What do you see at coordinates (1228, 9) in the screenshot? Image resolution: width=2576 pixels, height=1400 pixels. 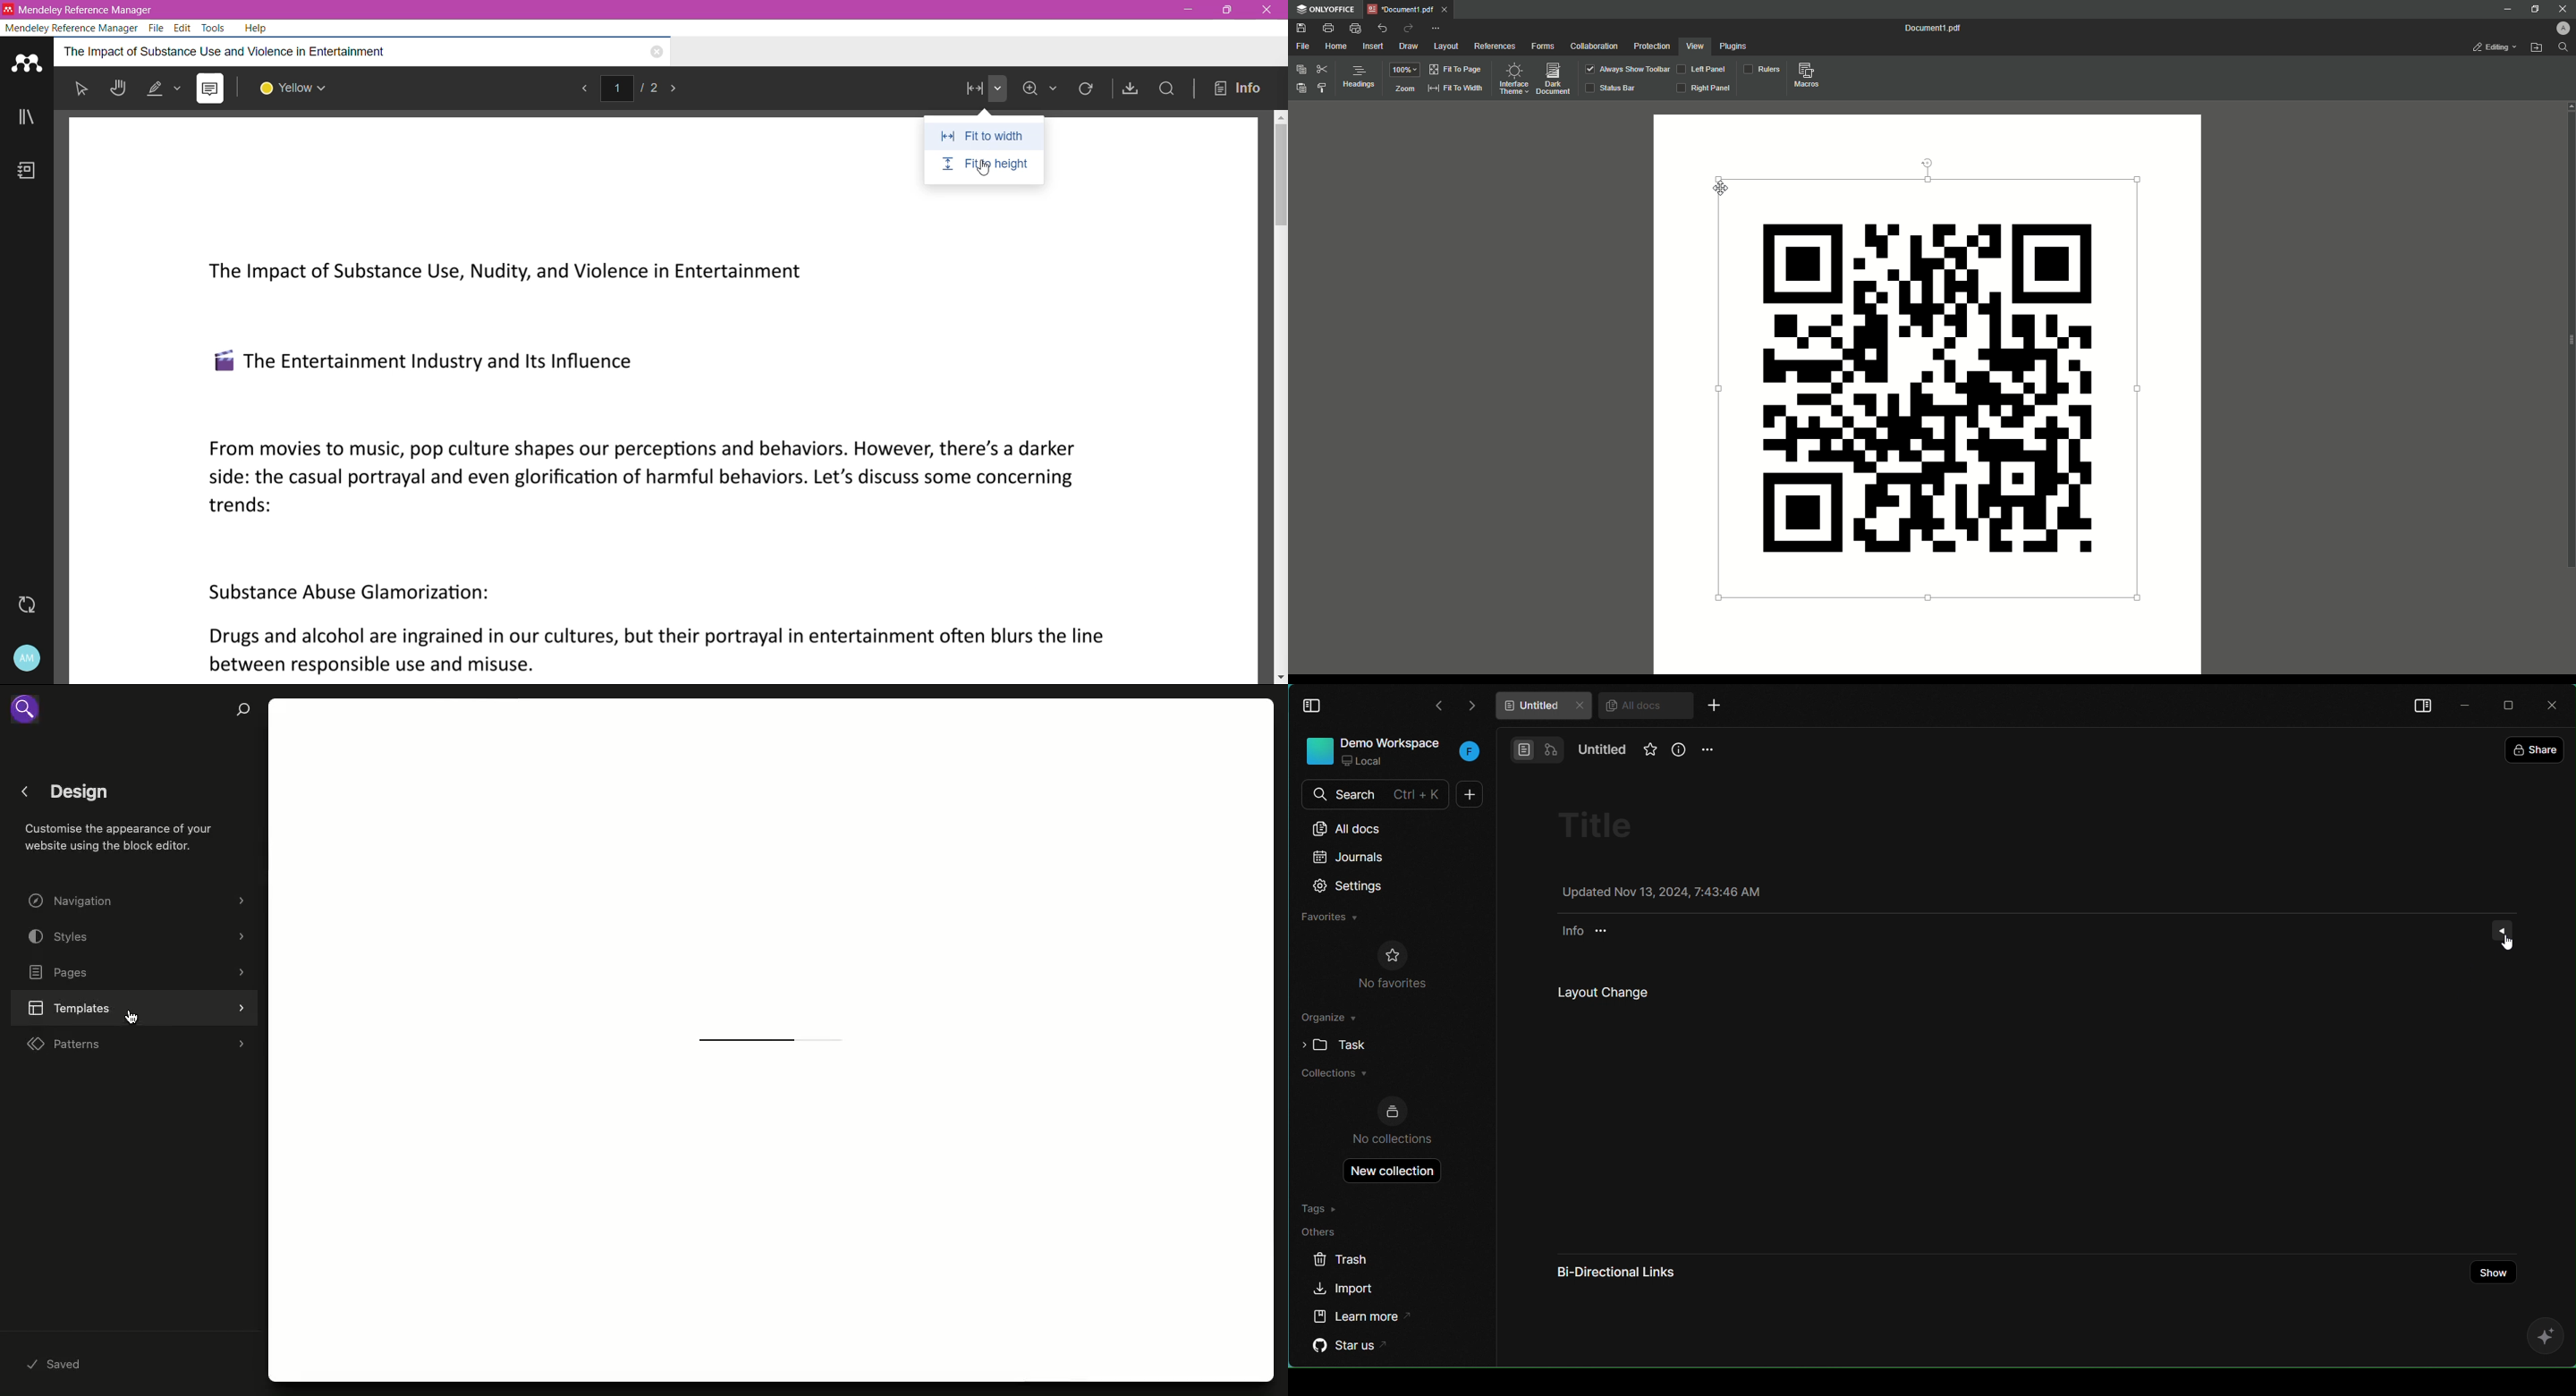 I see `Restore Down` at bounding box center [1228, 9].